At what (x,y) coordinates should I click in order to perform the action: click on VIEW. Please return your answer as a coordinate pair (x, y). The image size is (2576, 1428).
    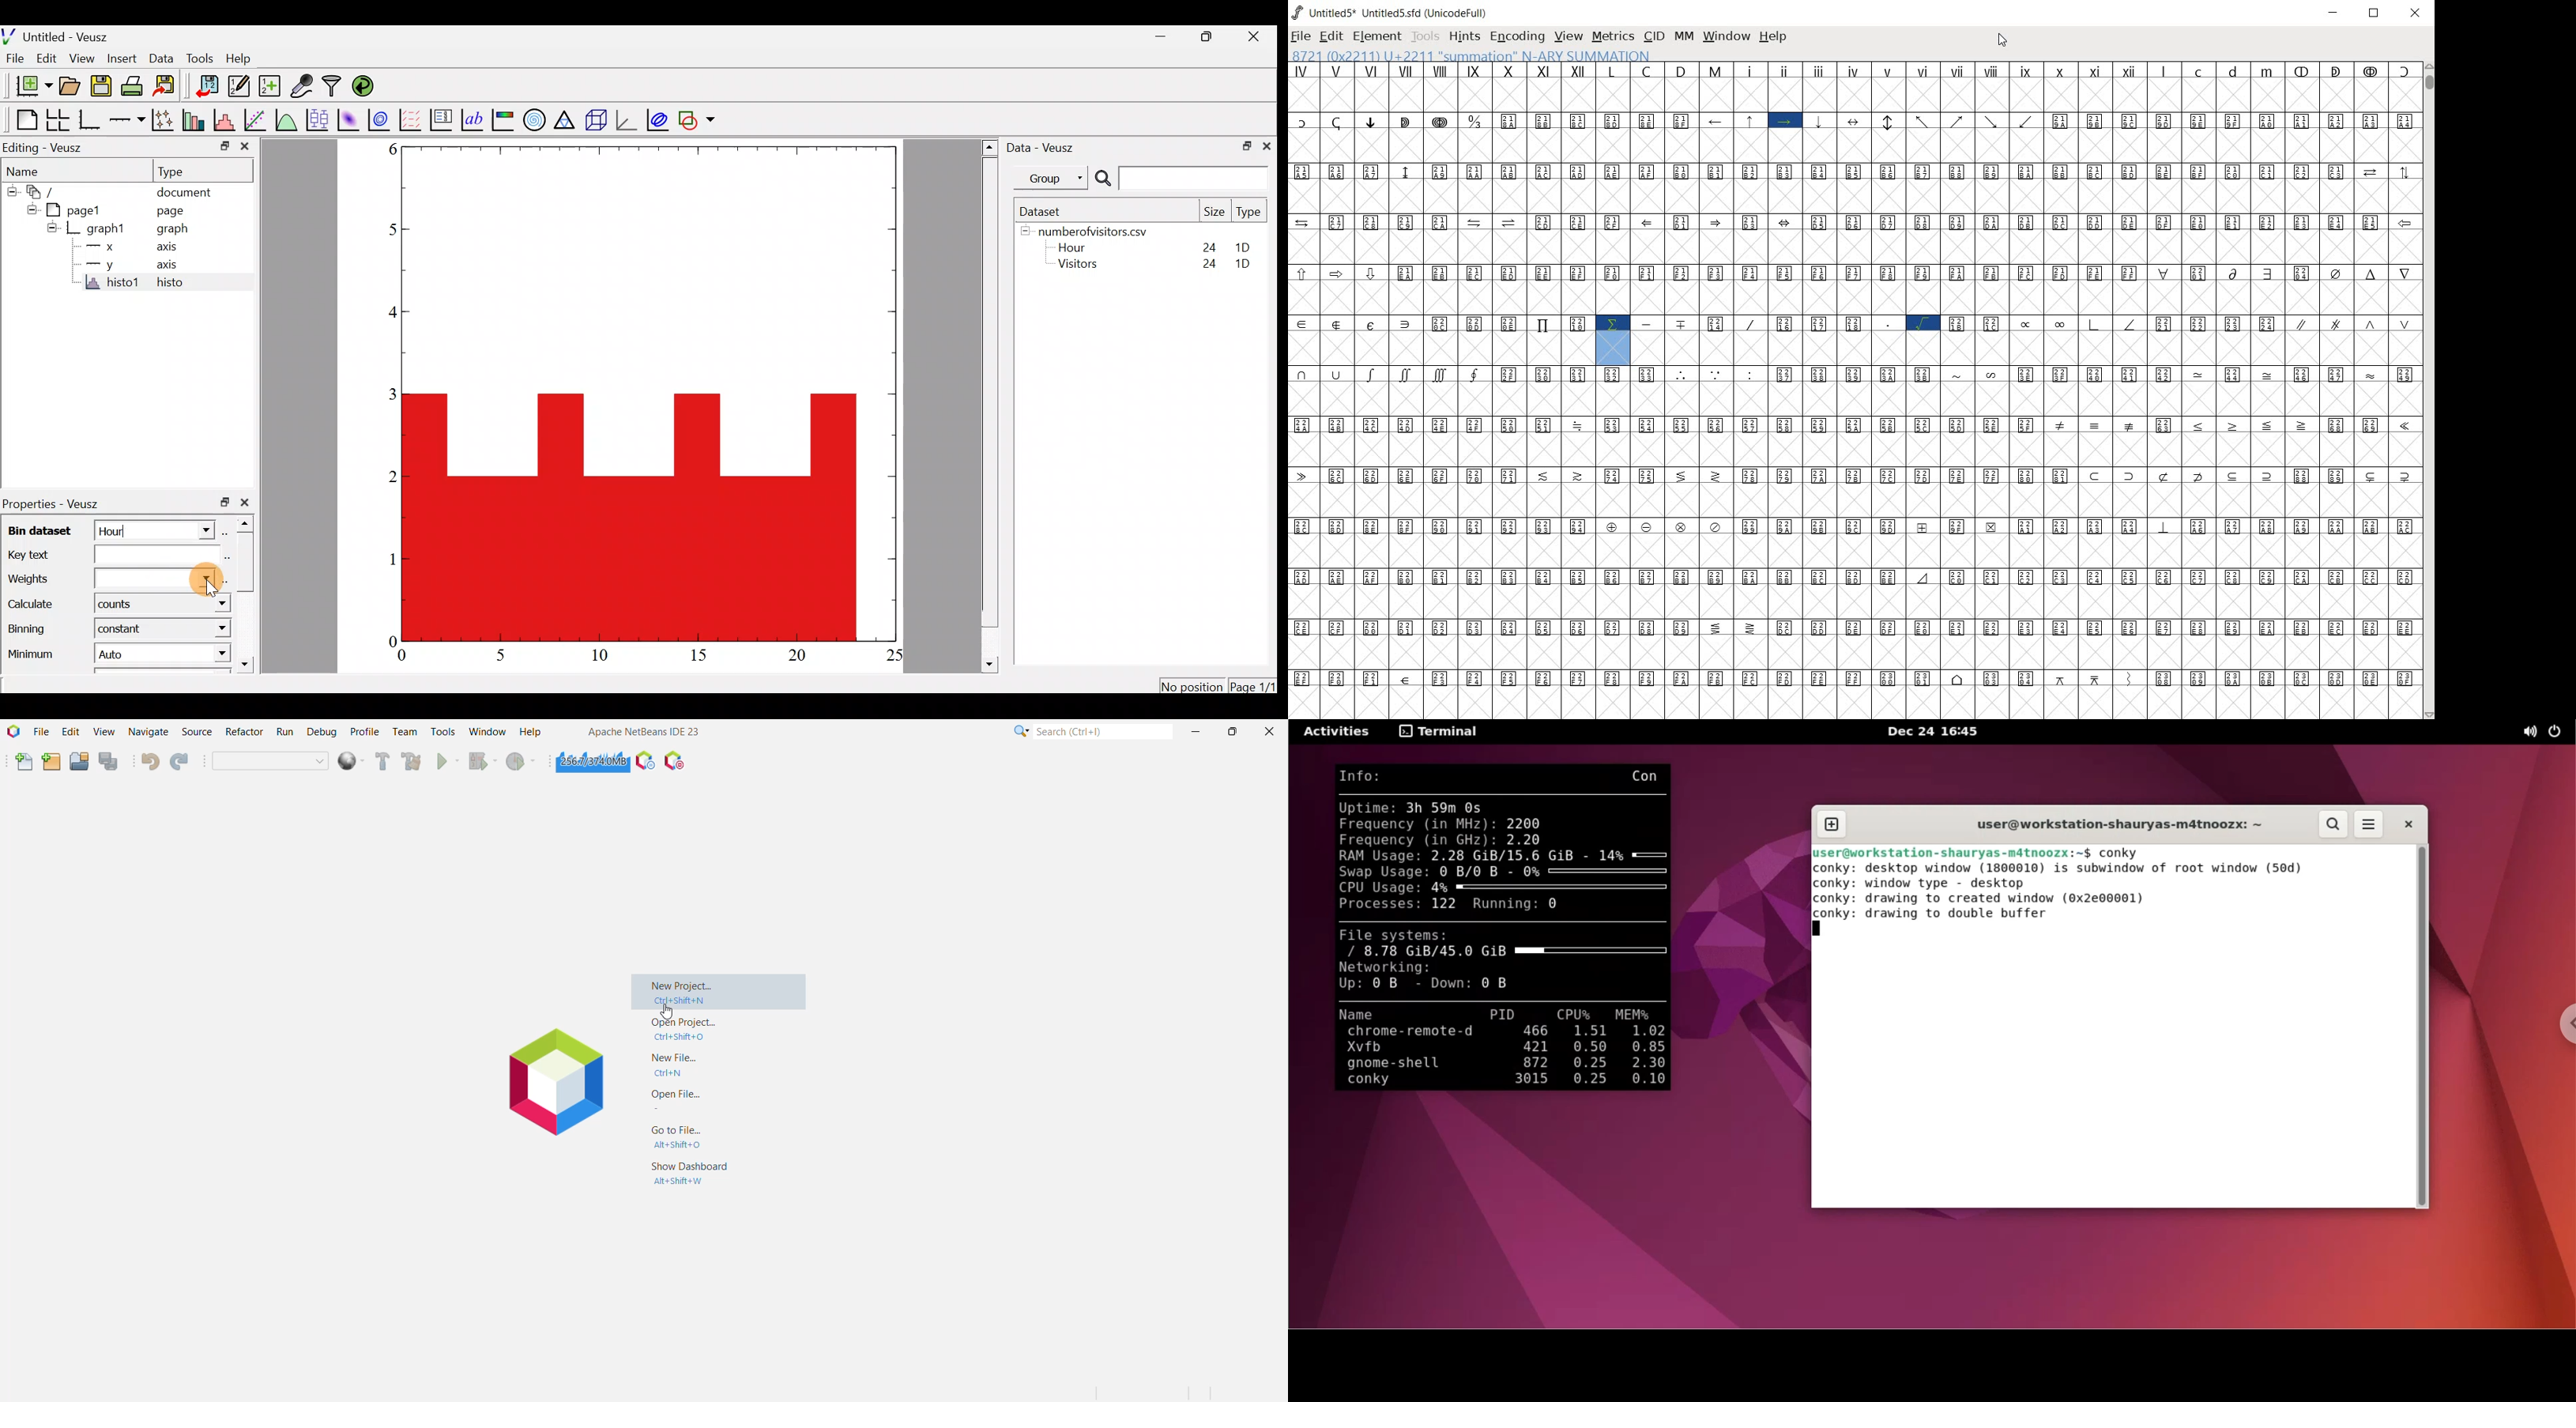
    Looking at the image, I should click on (1569, 37).